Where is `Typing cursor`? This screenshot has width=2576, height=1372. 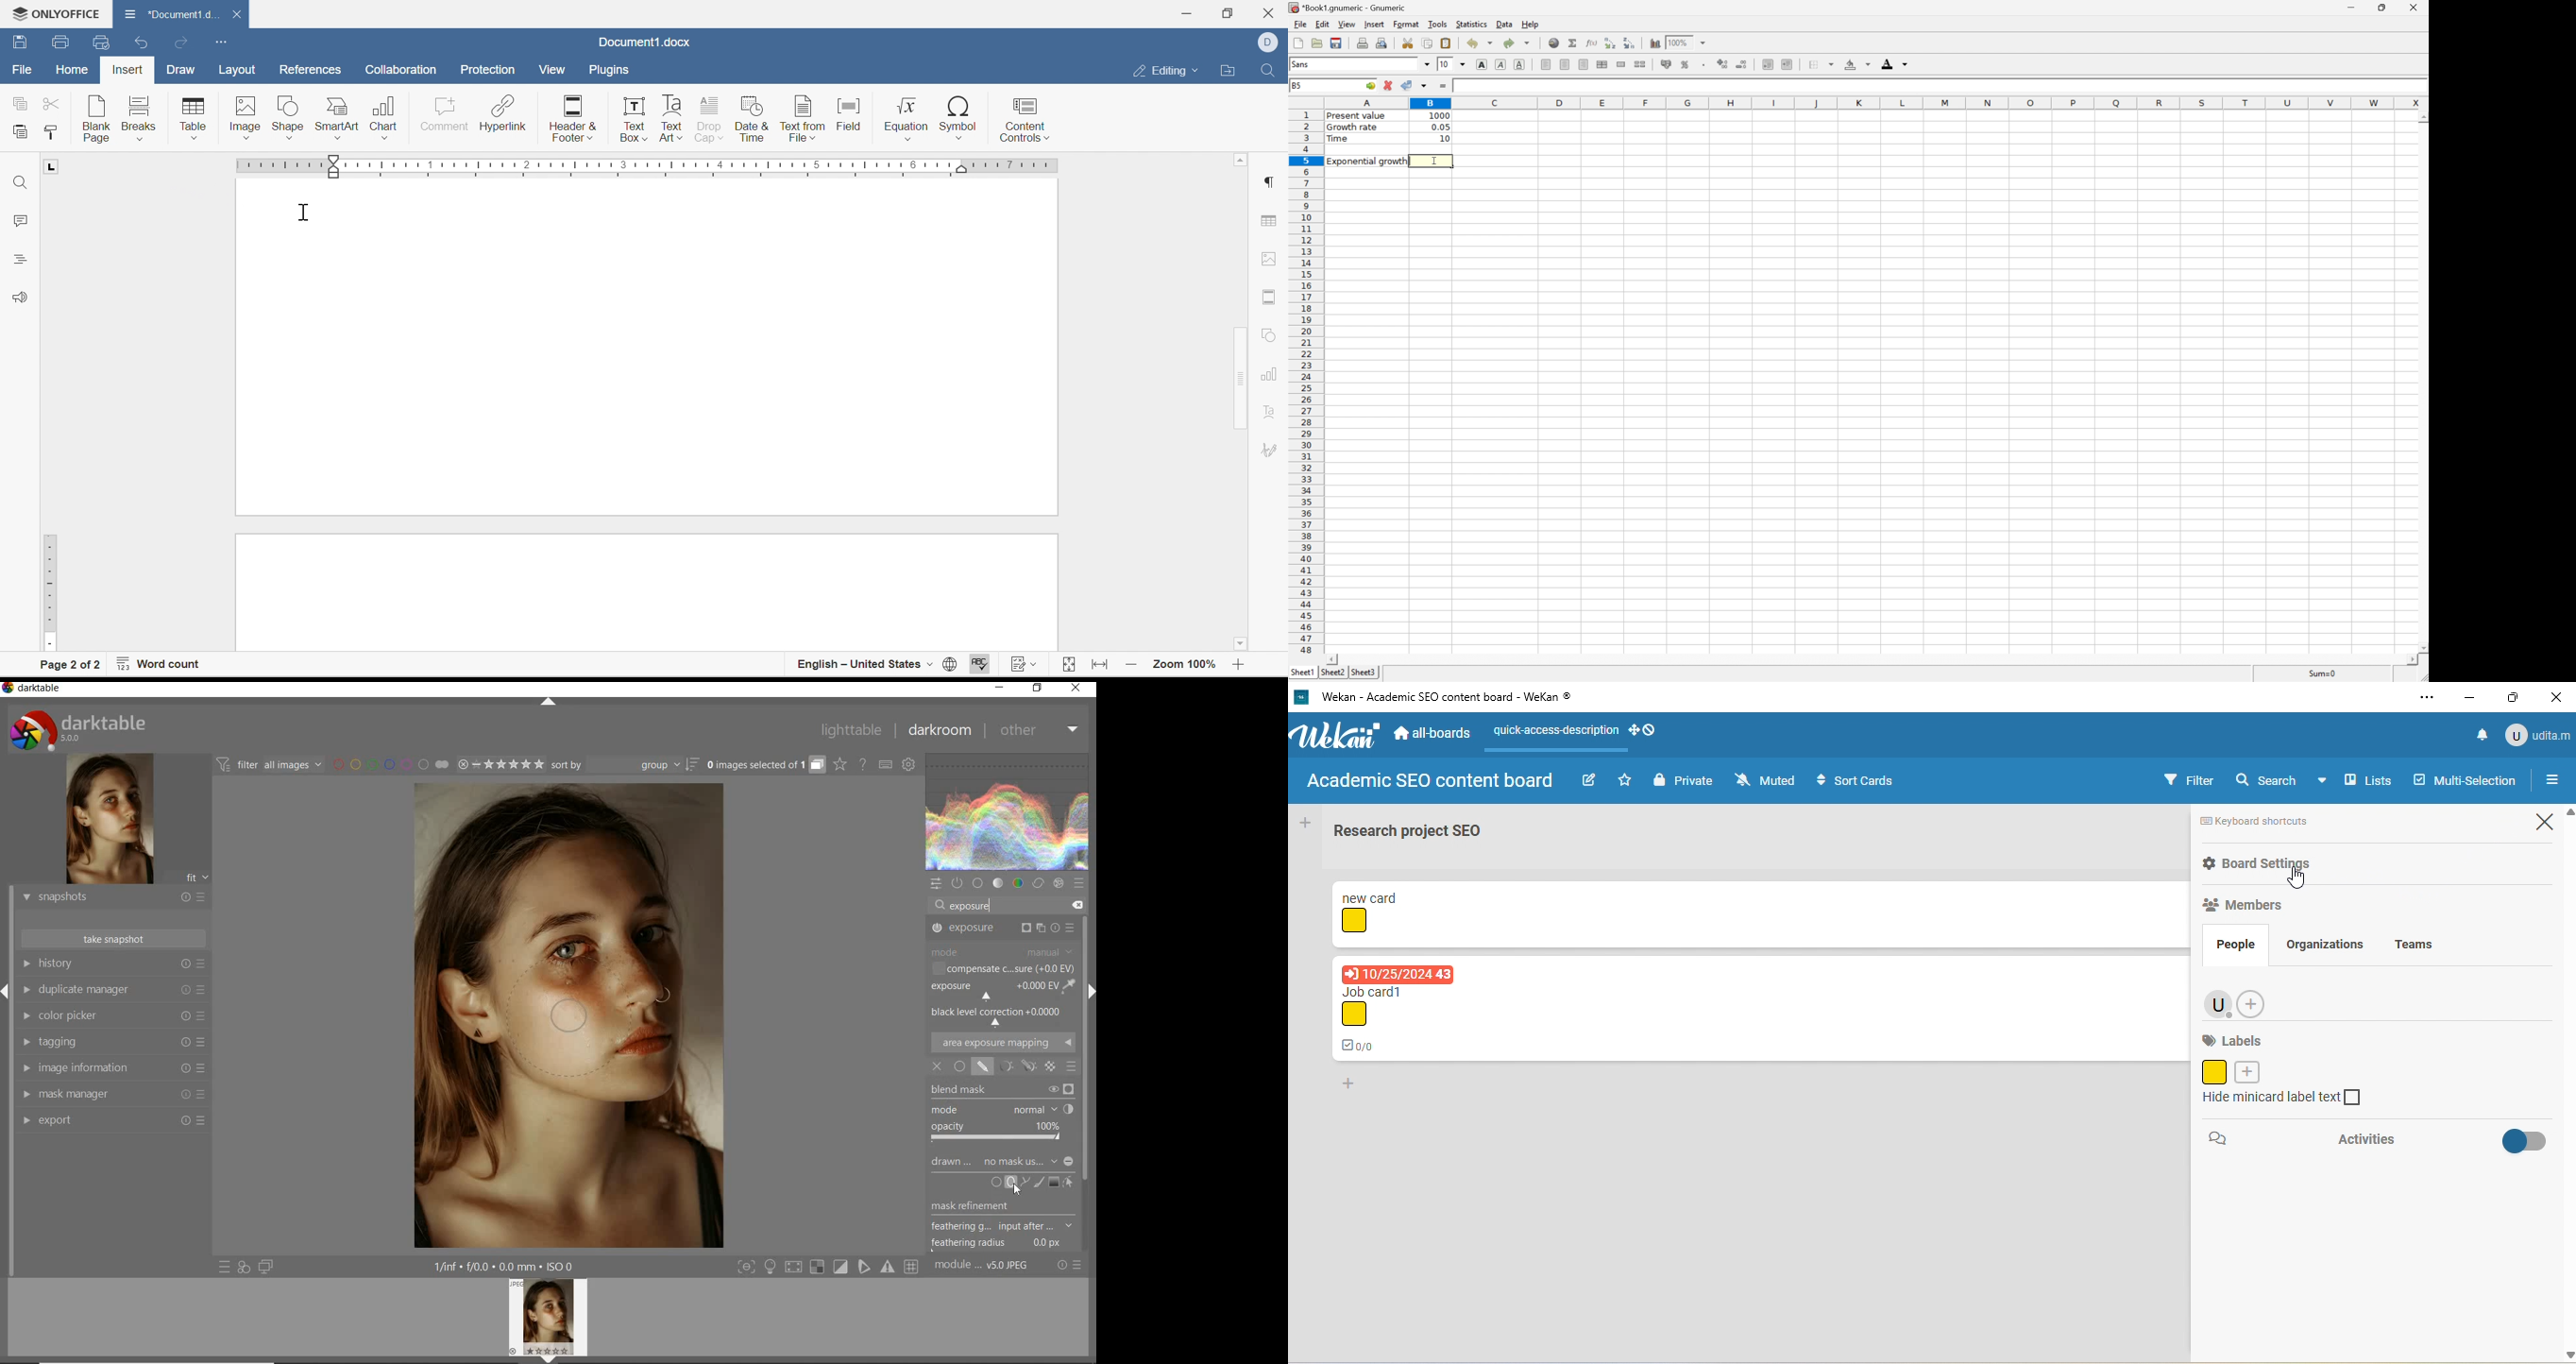 Typing cursor is located at coordinates (305, 213).